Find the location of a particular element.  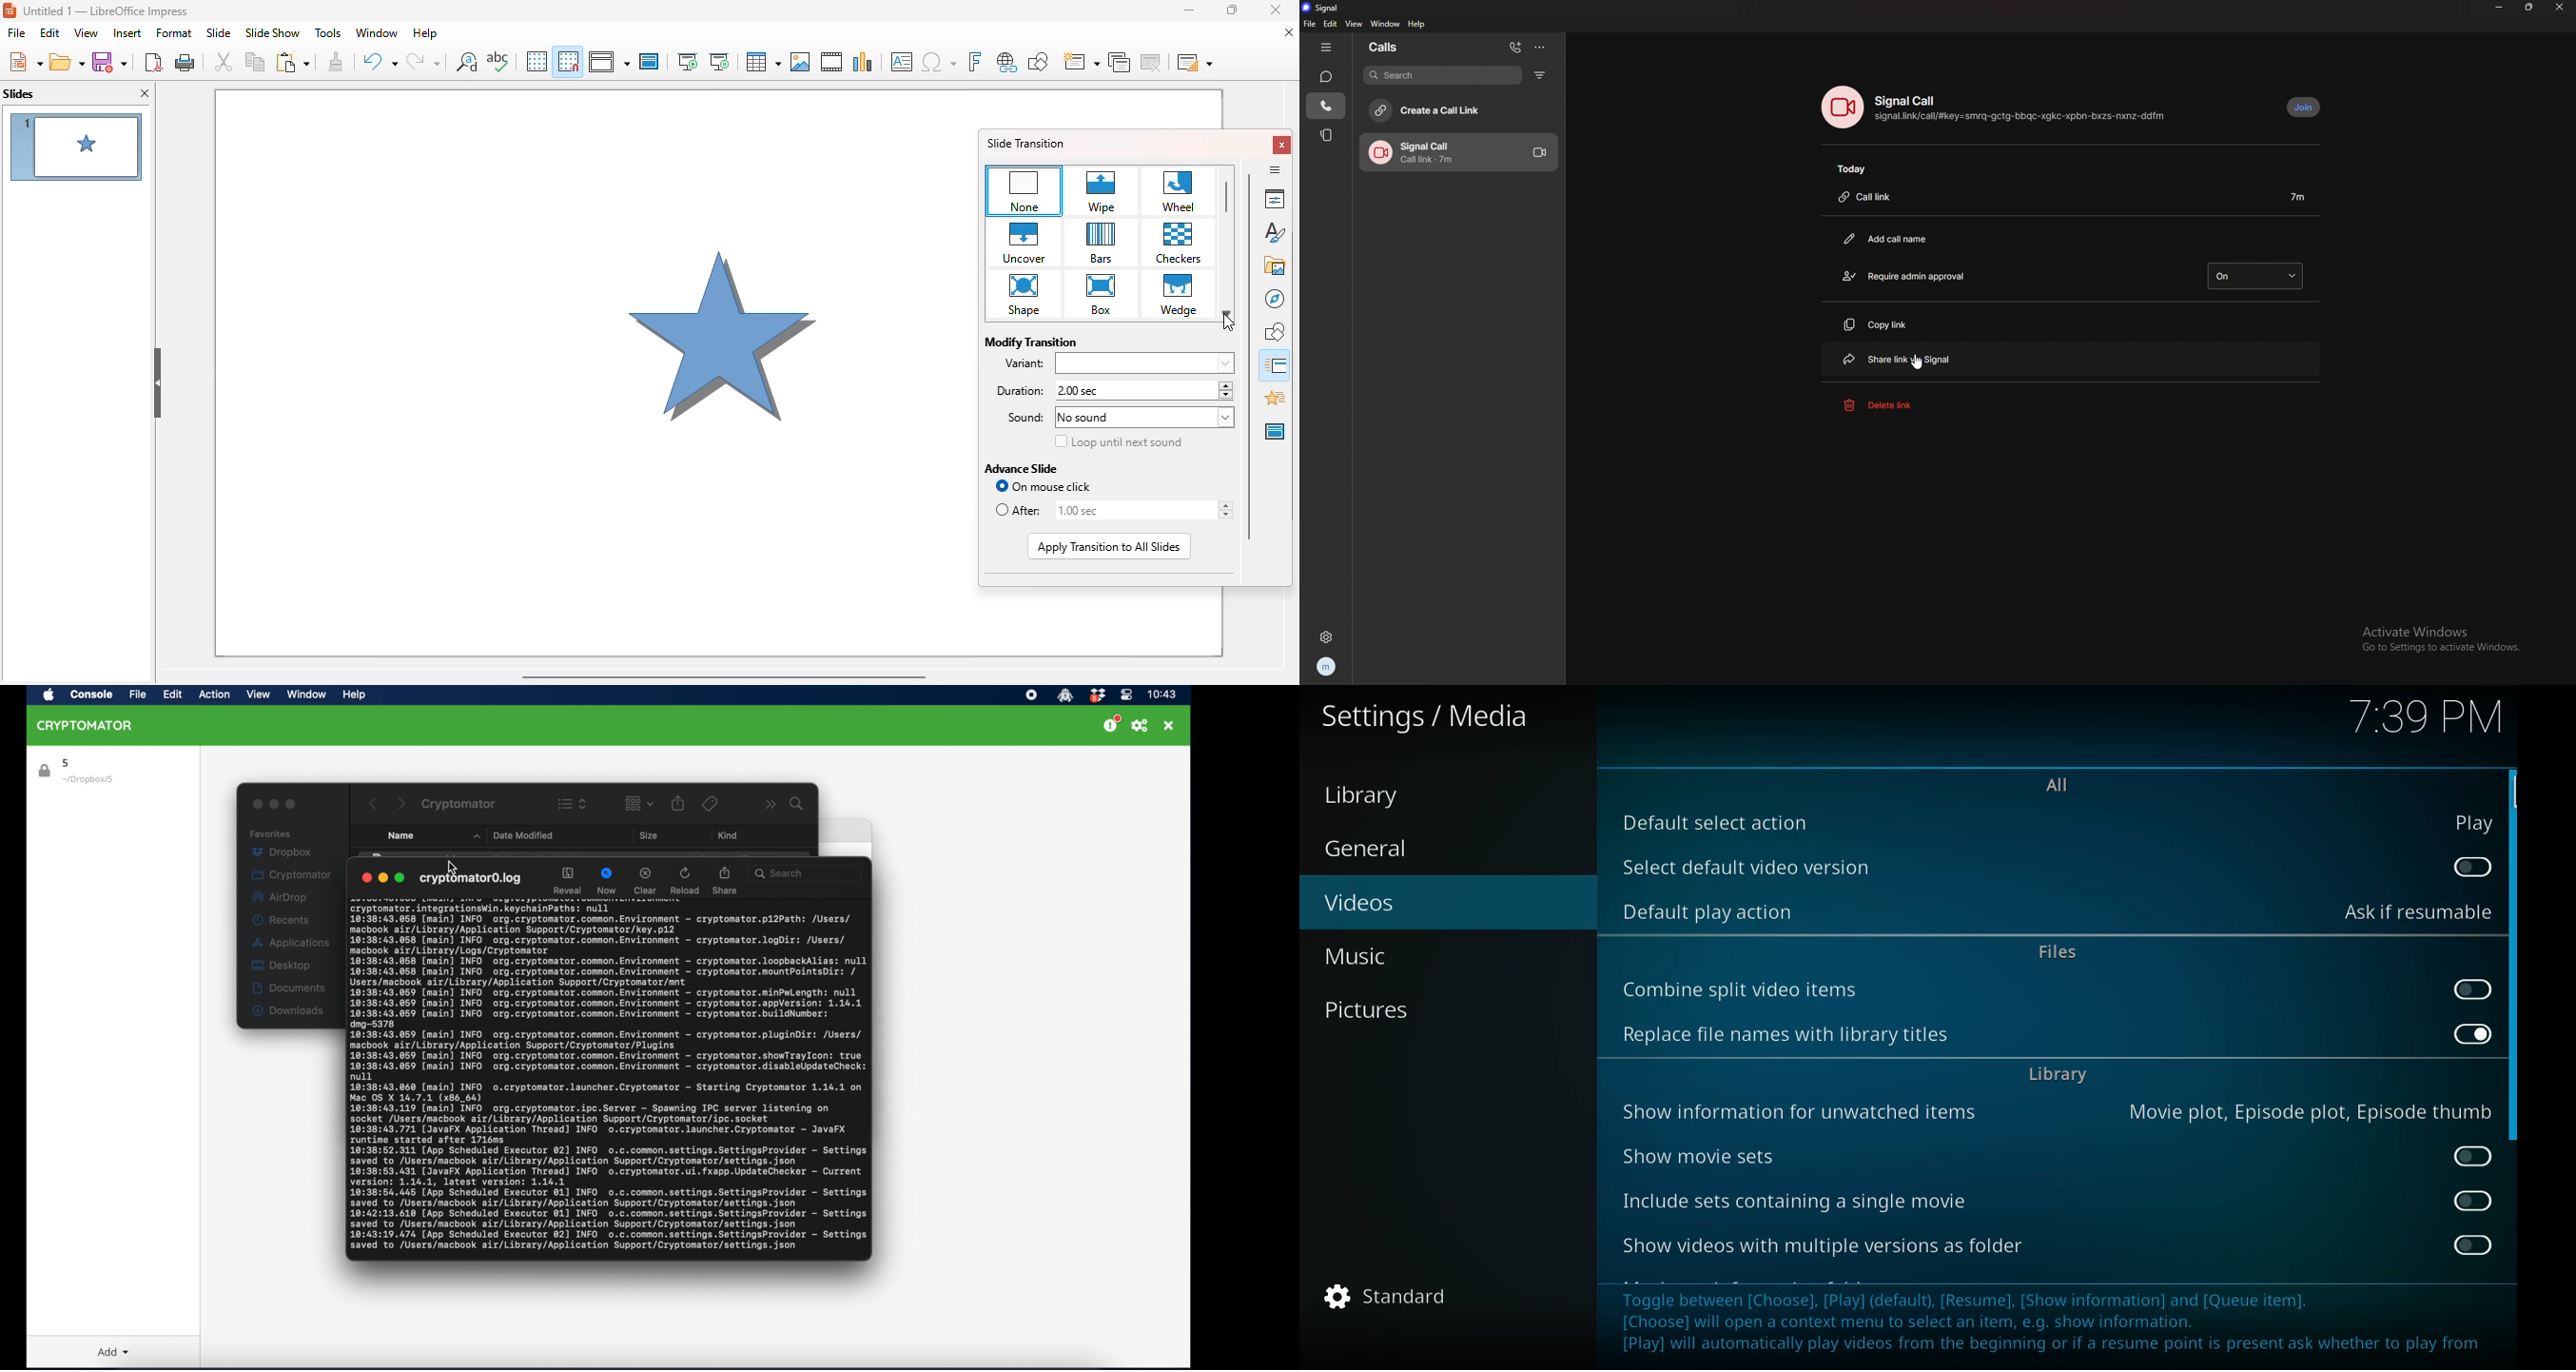

applications is located at coordinates (293, 943).